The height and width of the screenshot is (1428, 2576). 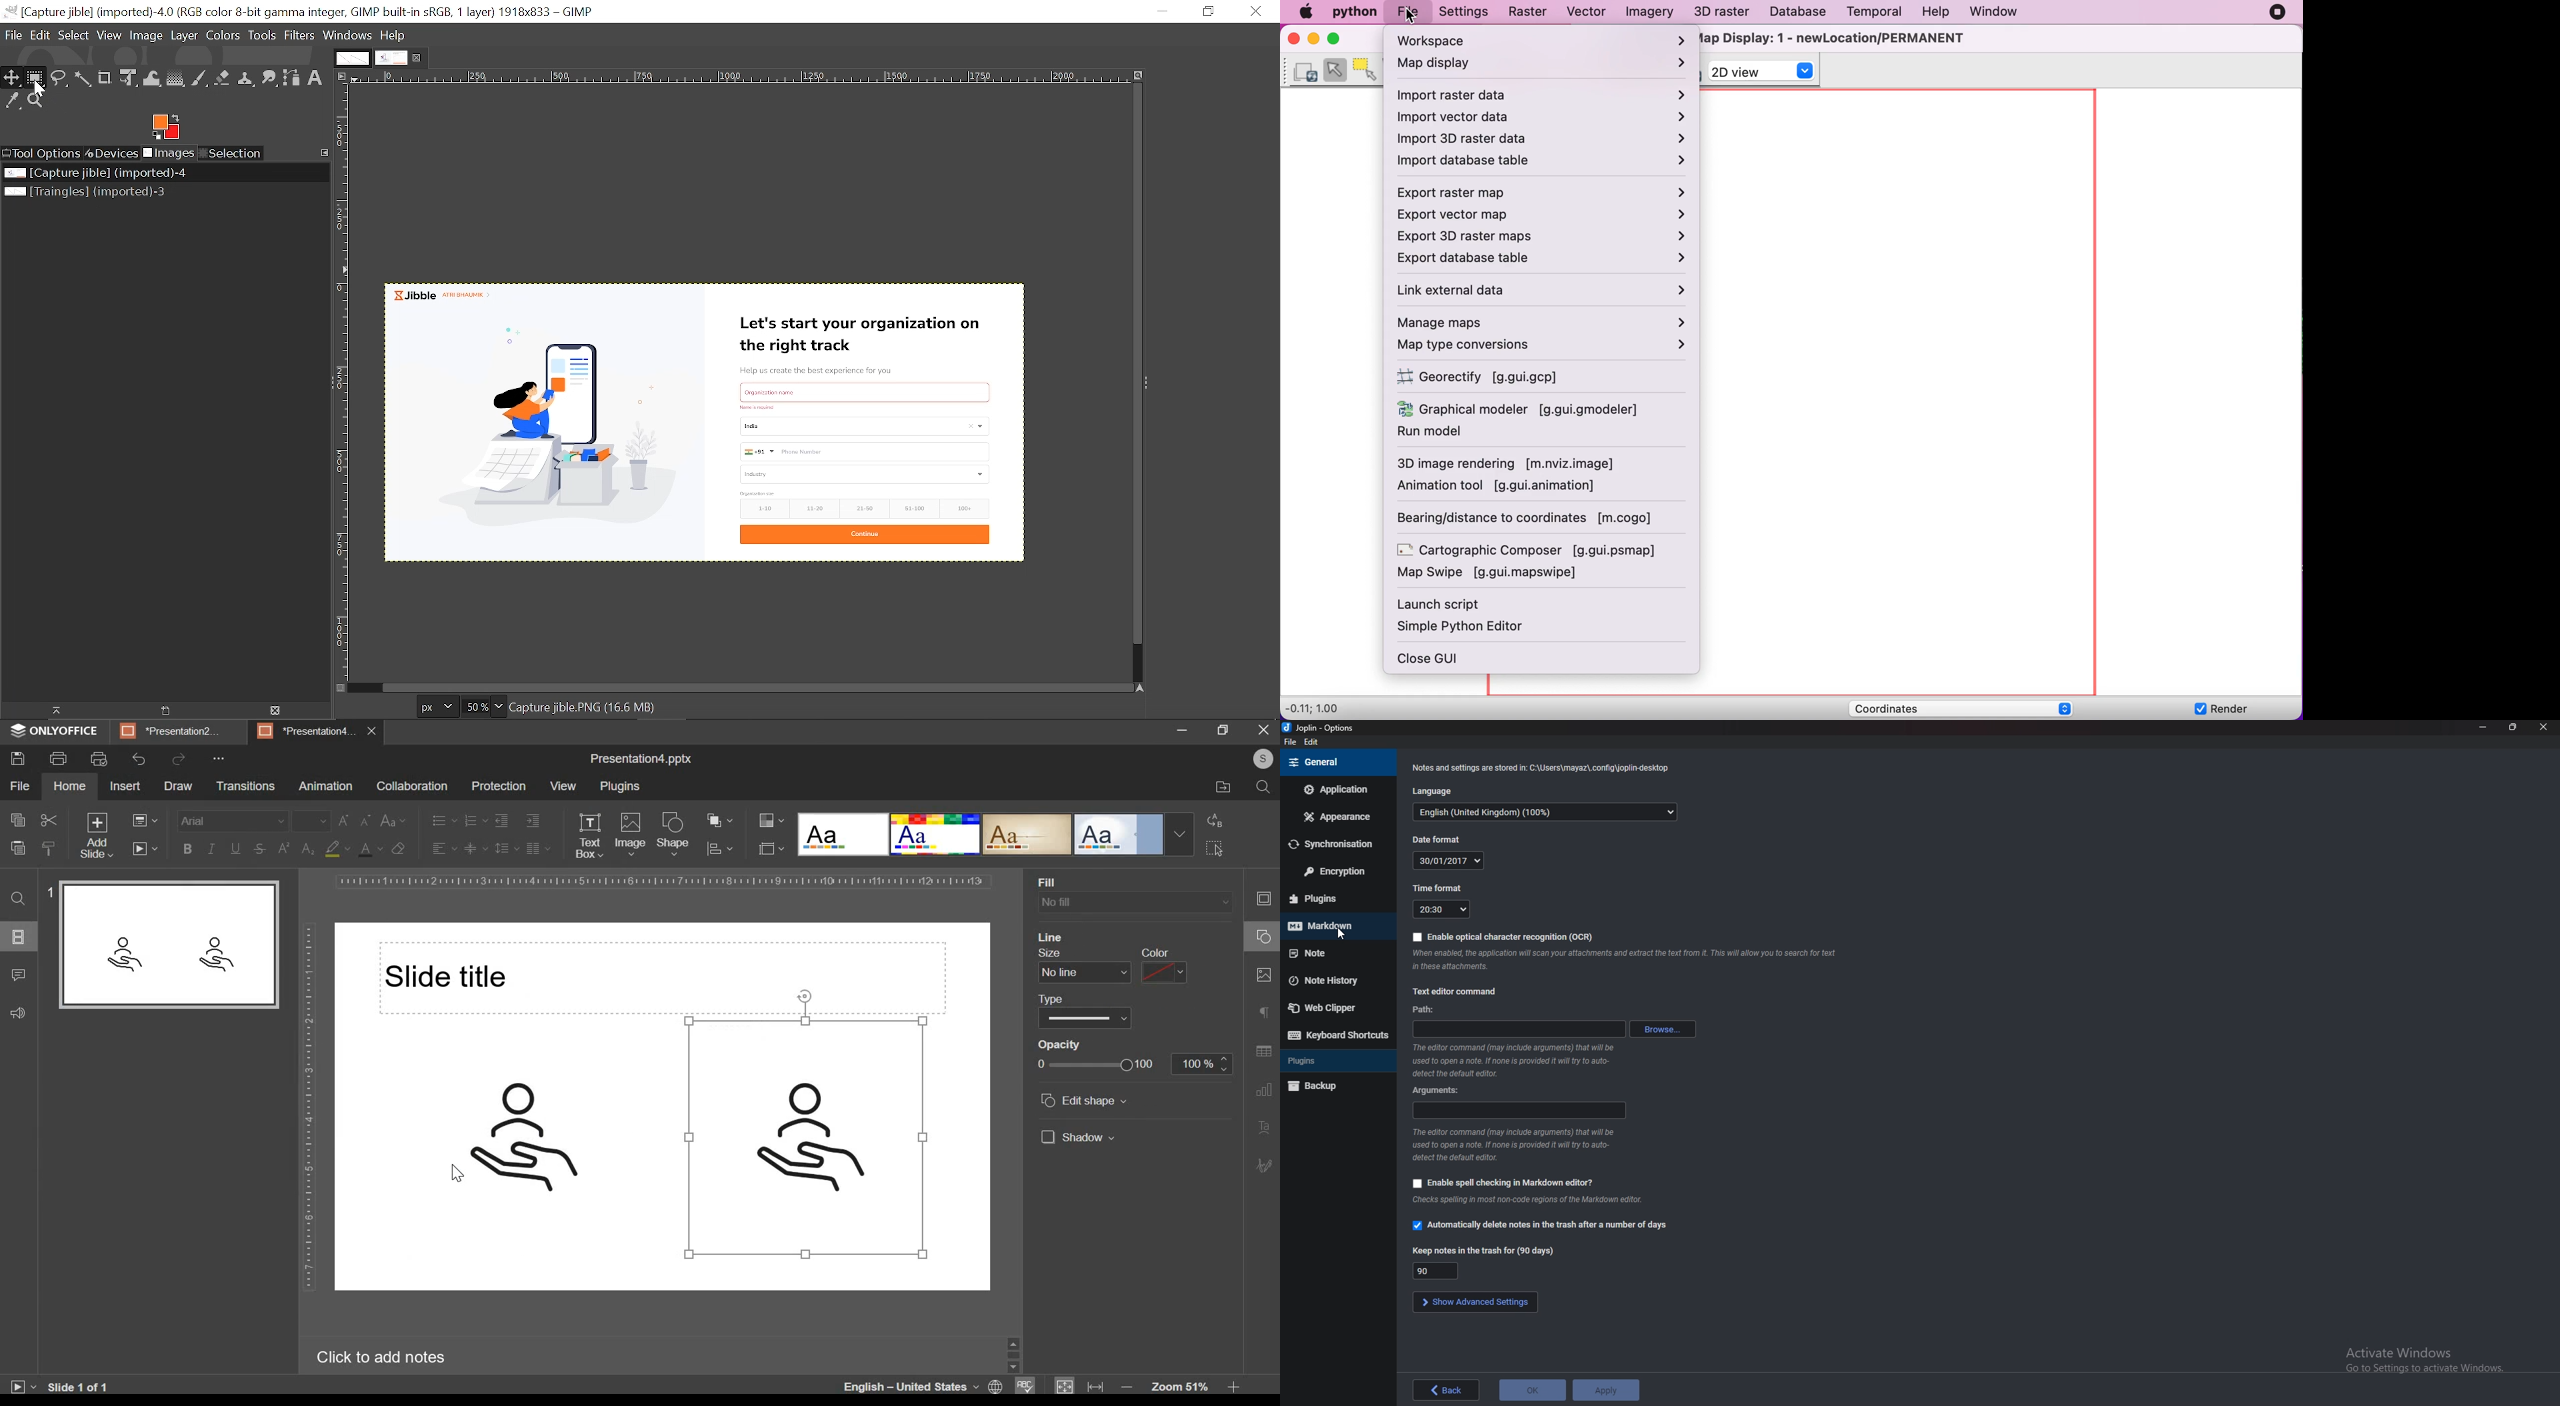 What do you see at coordinates (1335, 980) in the screenshot?
I see `Note history` at bounding box center [1335, 980].